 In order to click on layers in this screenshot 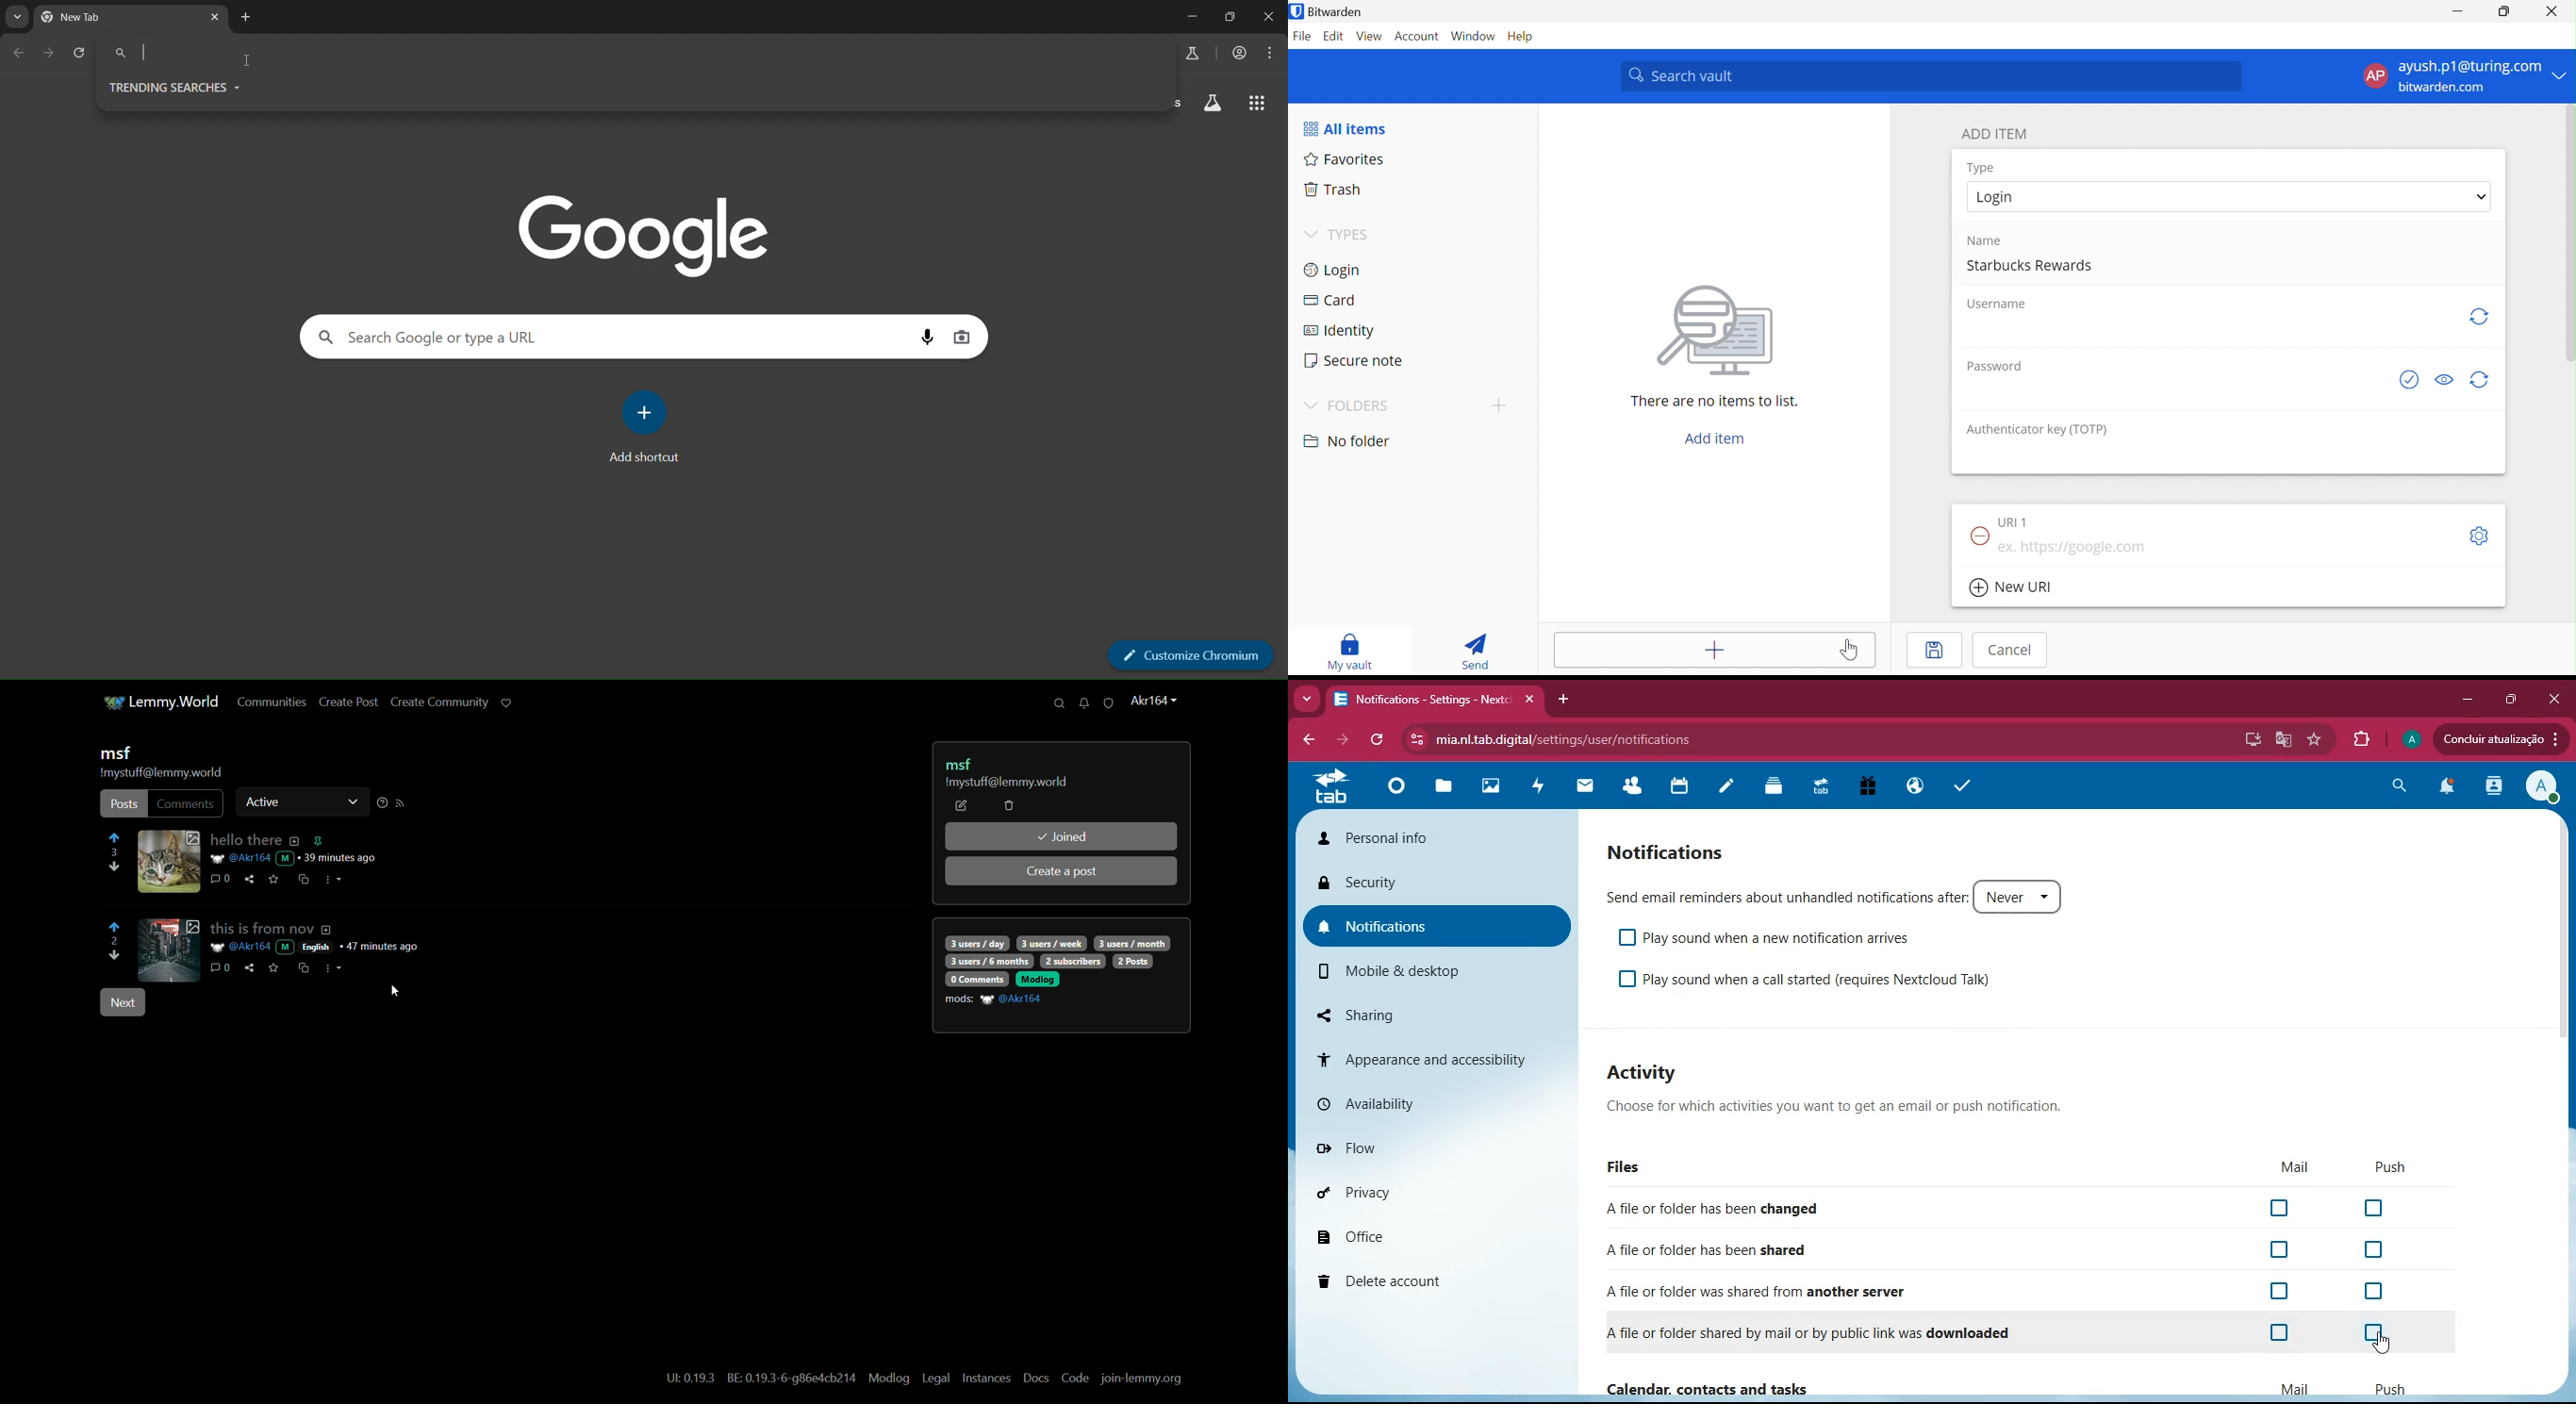, I will do `click(1769, 788)`.